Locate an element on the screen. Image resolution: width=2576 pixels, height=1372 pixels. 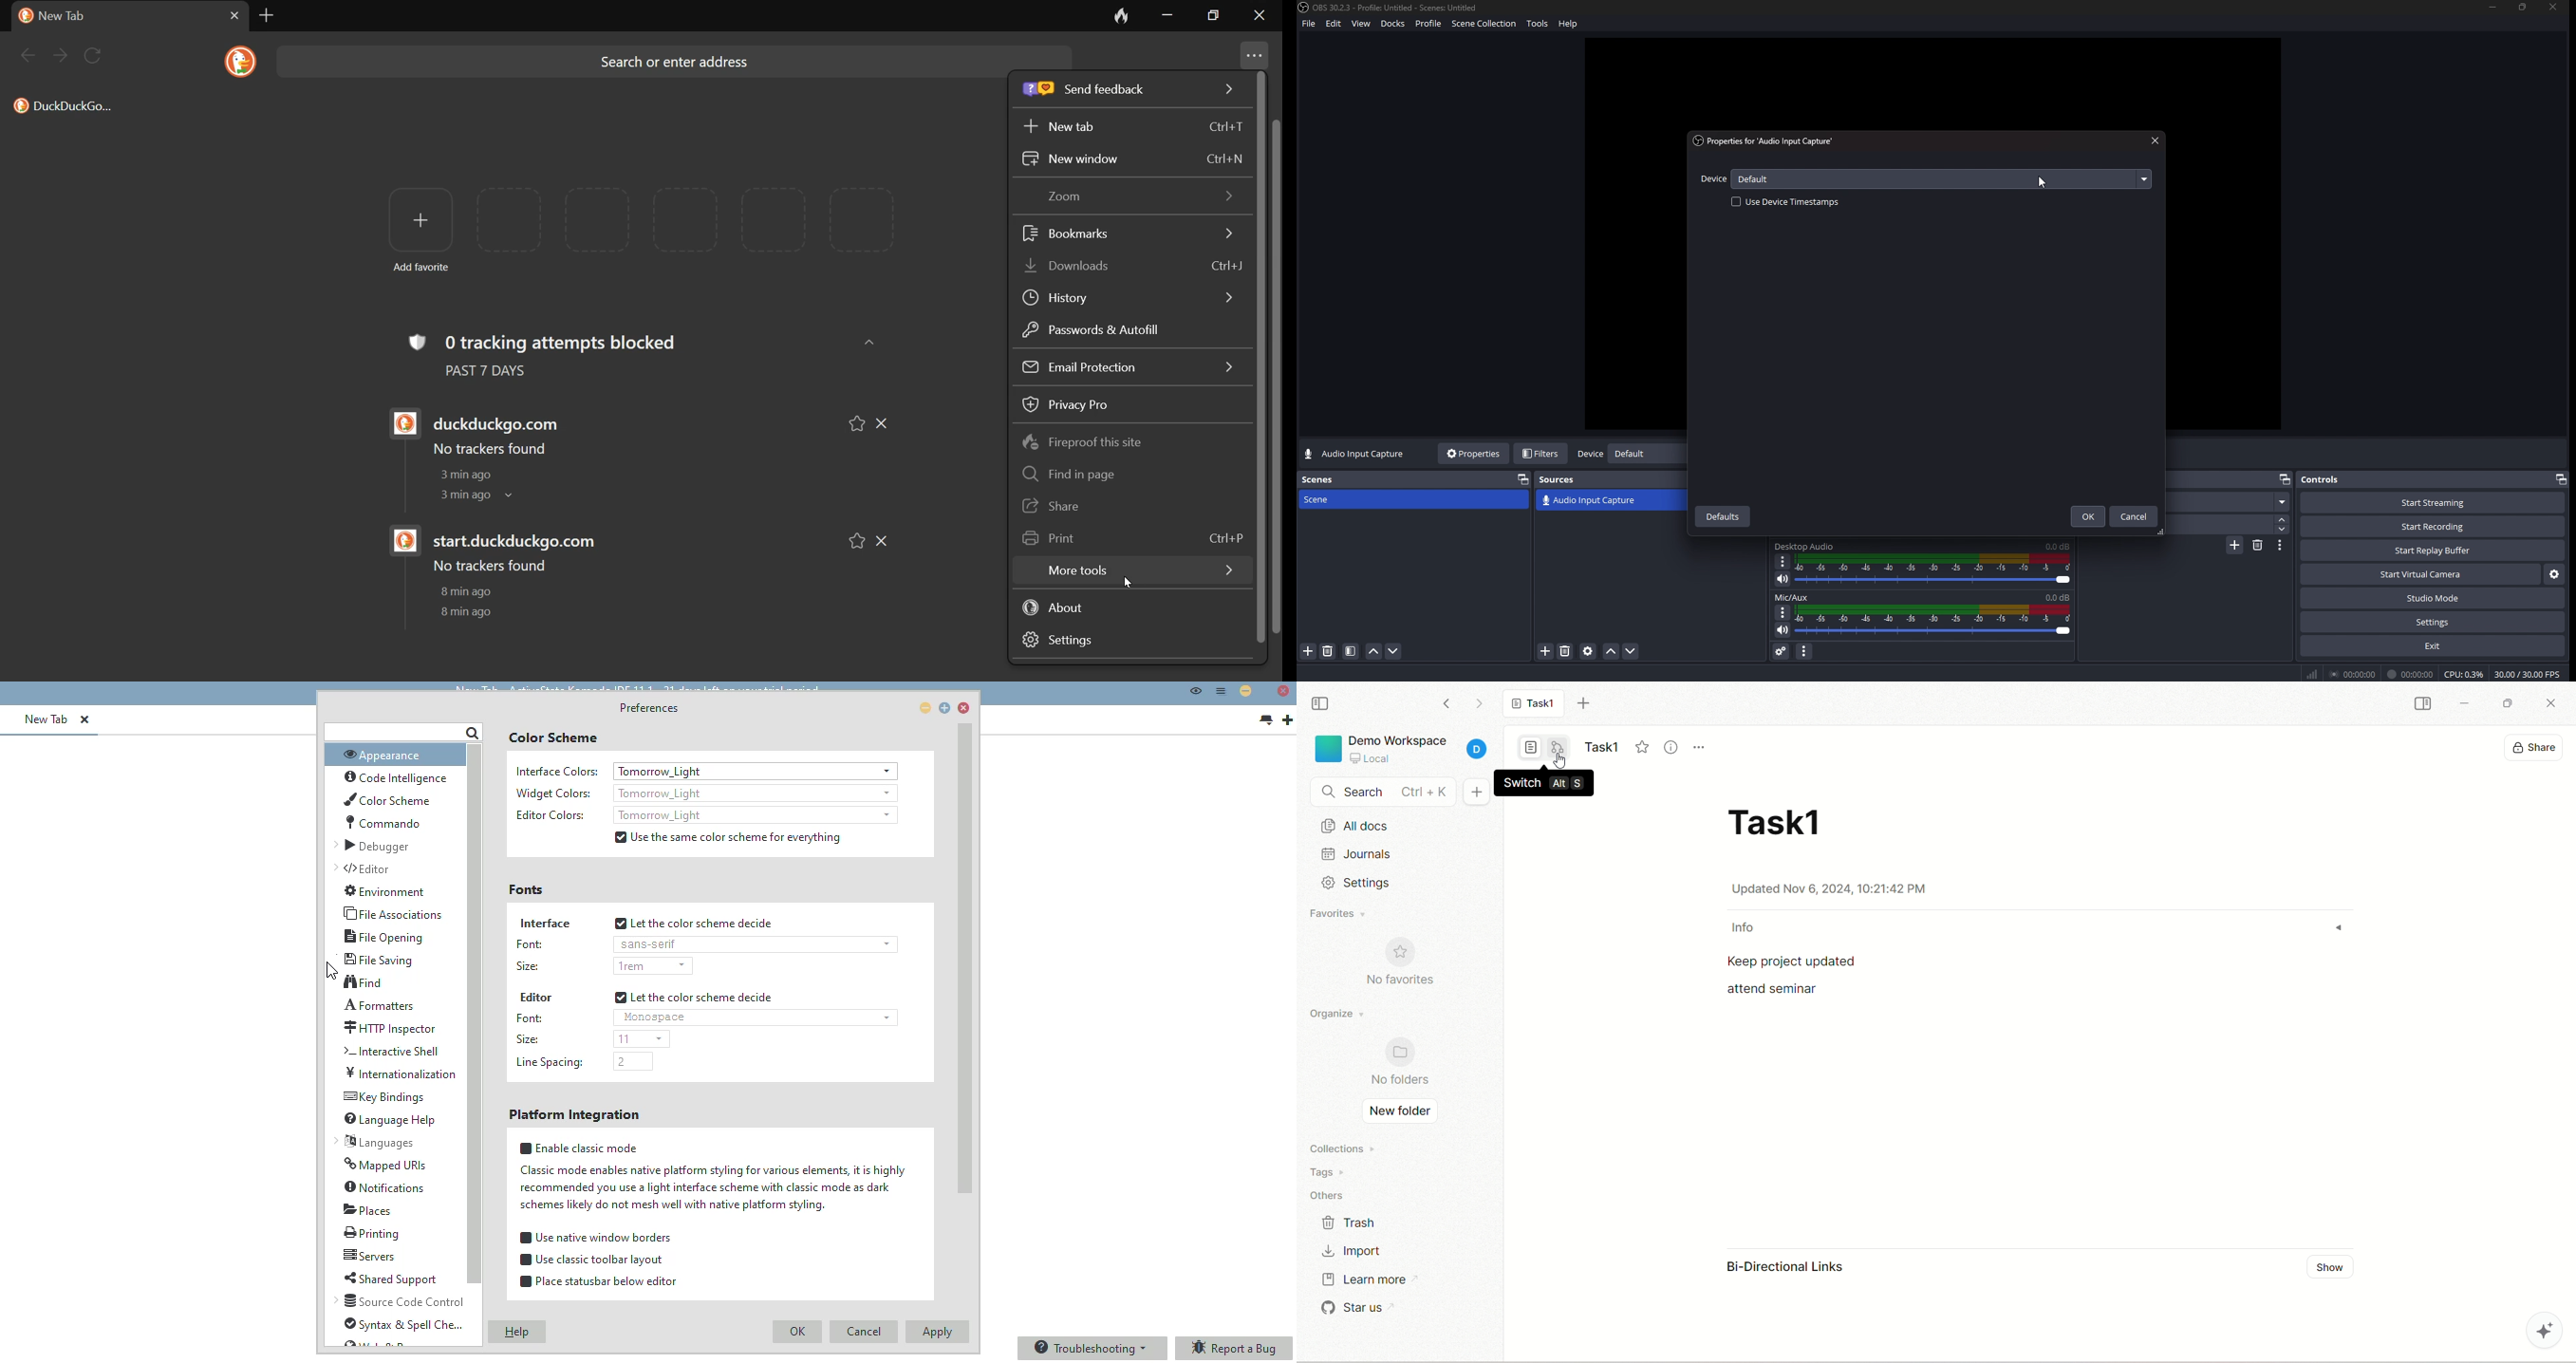
filters is located at coordinates (1542, 453).